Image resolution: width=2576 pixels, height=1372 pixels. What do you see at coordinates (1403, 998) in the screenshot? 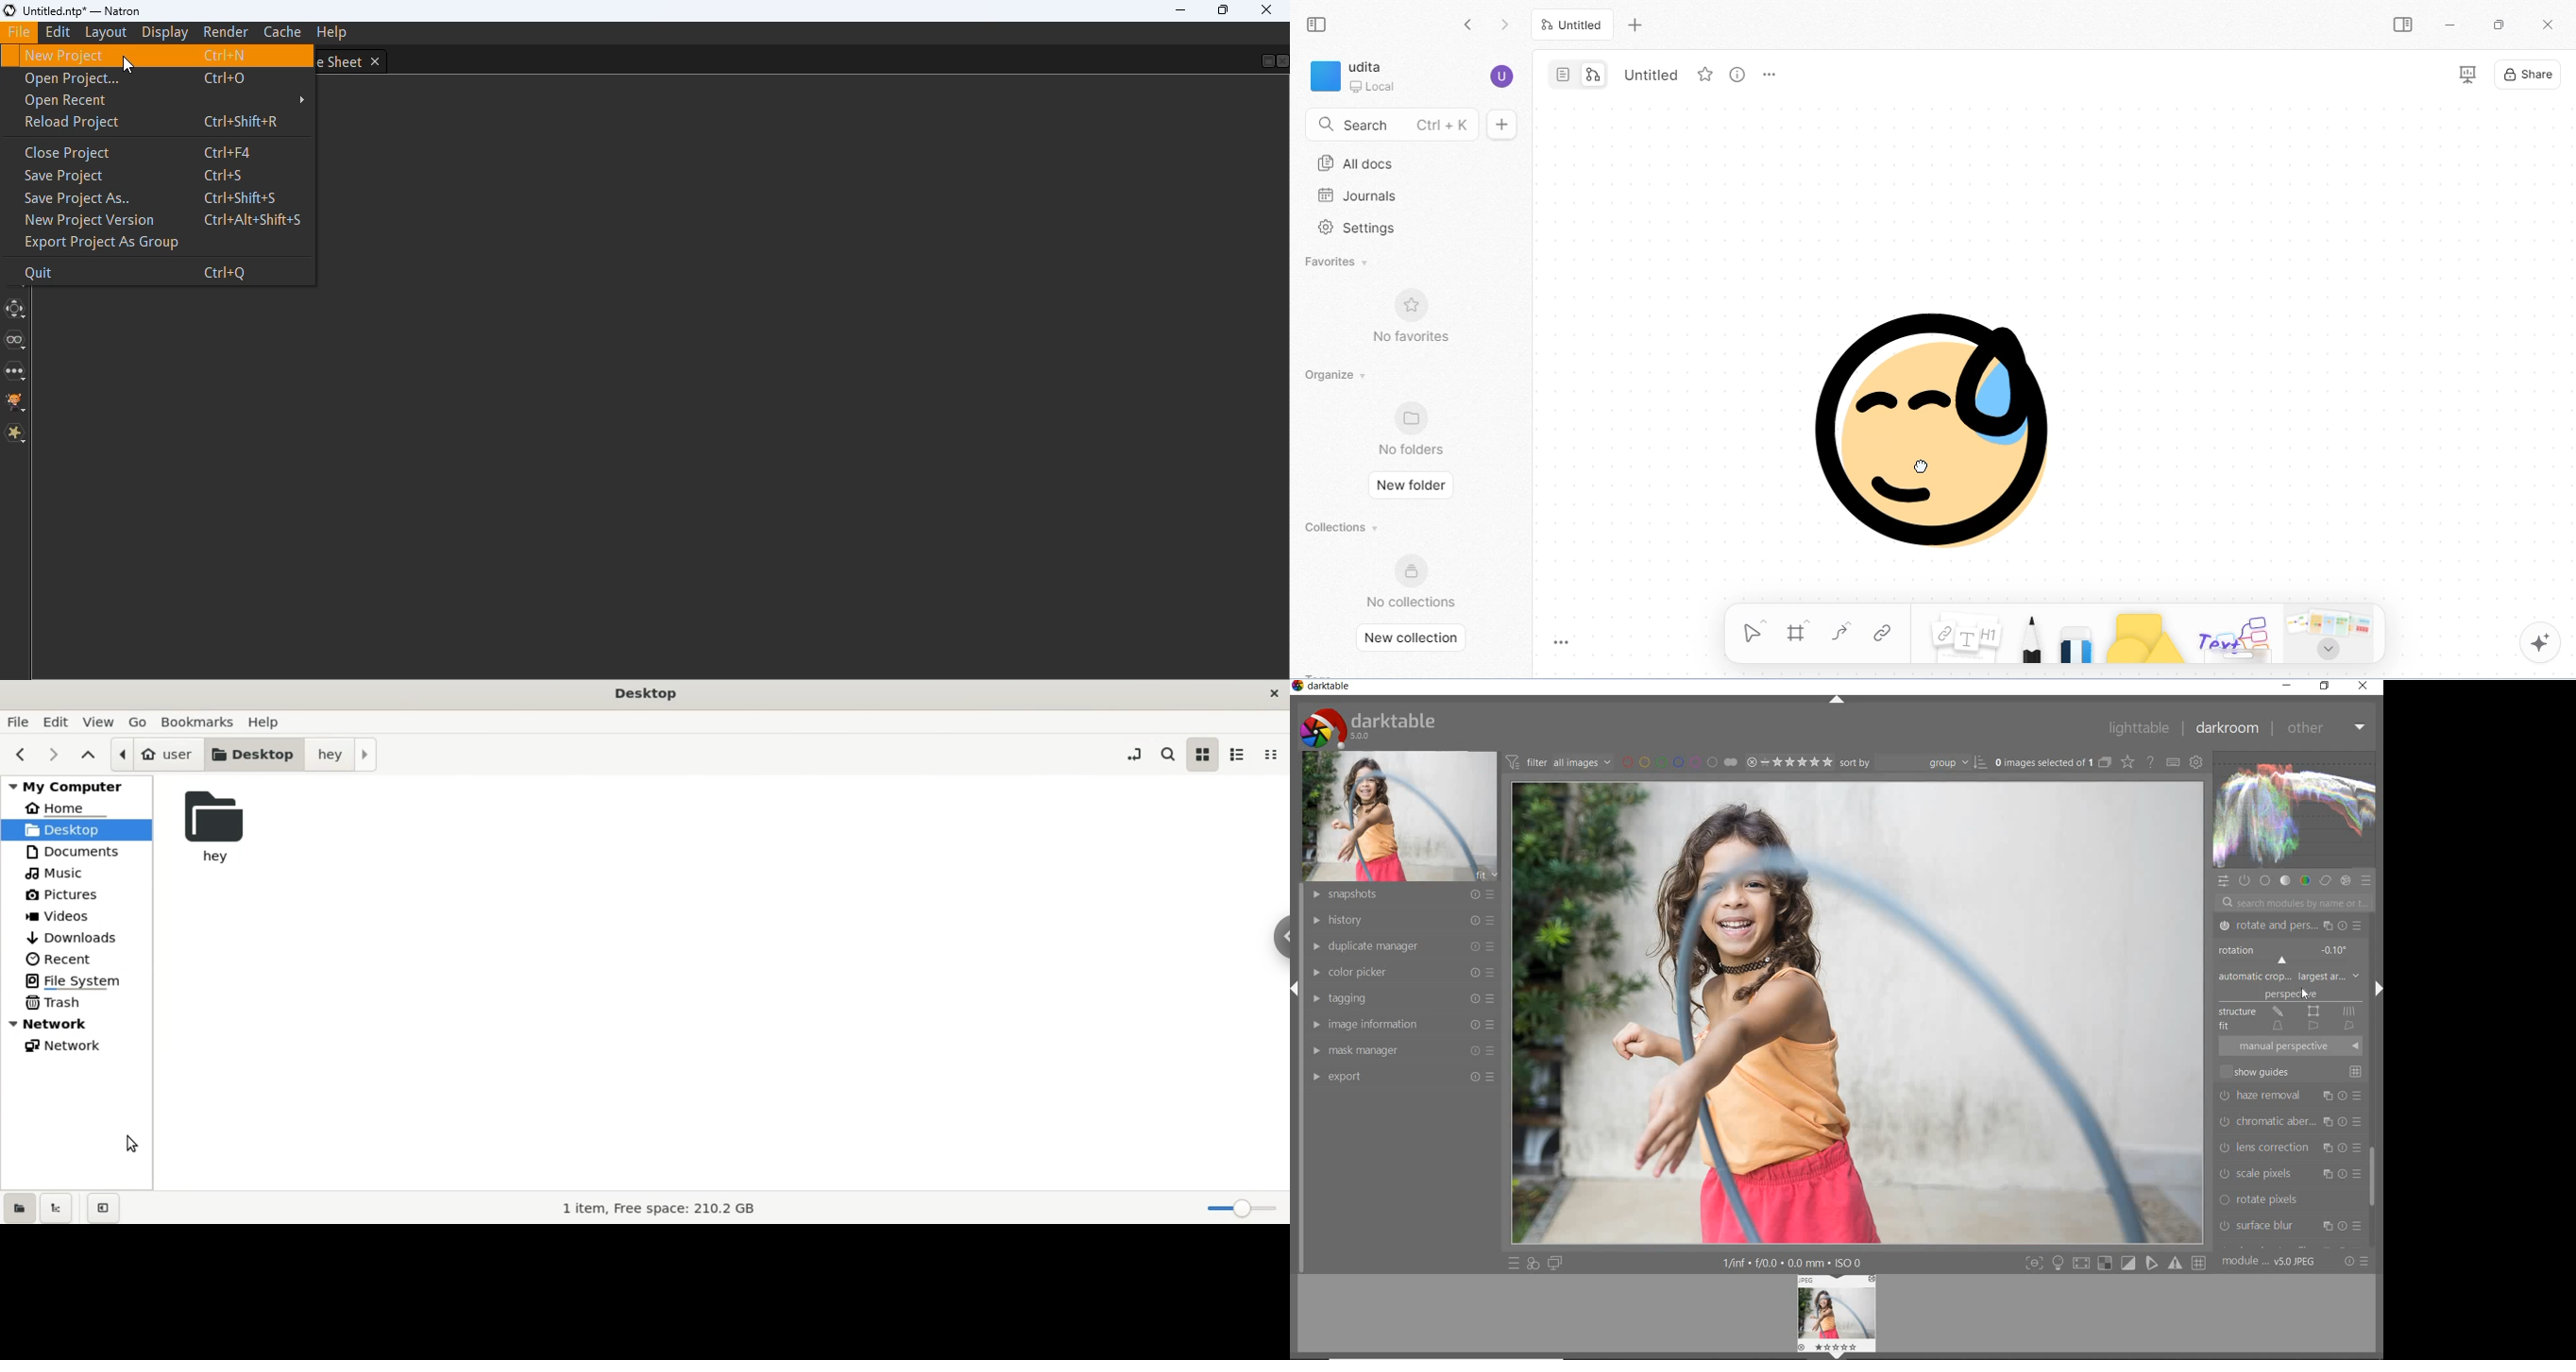
I see `tagging` at bounding box center [1403, 998].